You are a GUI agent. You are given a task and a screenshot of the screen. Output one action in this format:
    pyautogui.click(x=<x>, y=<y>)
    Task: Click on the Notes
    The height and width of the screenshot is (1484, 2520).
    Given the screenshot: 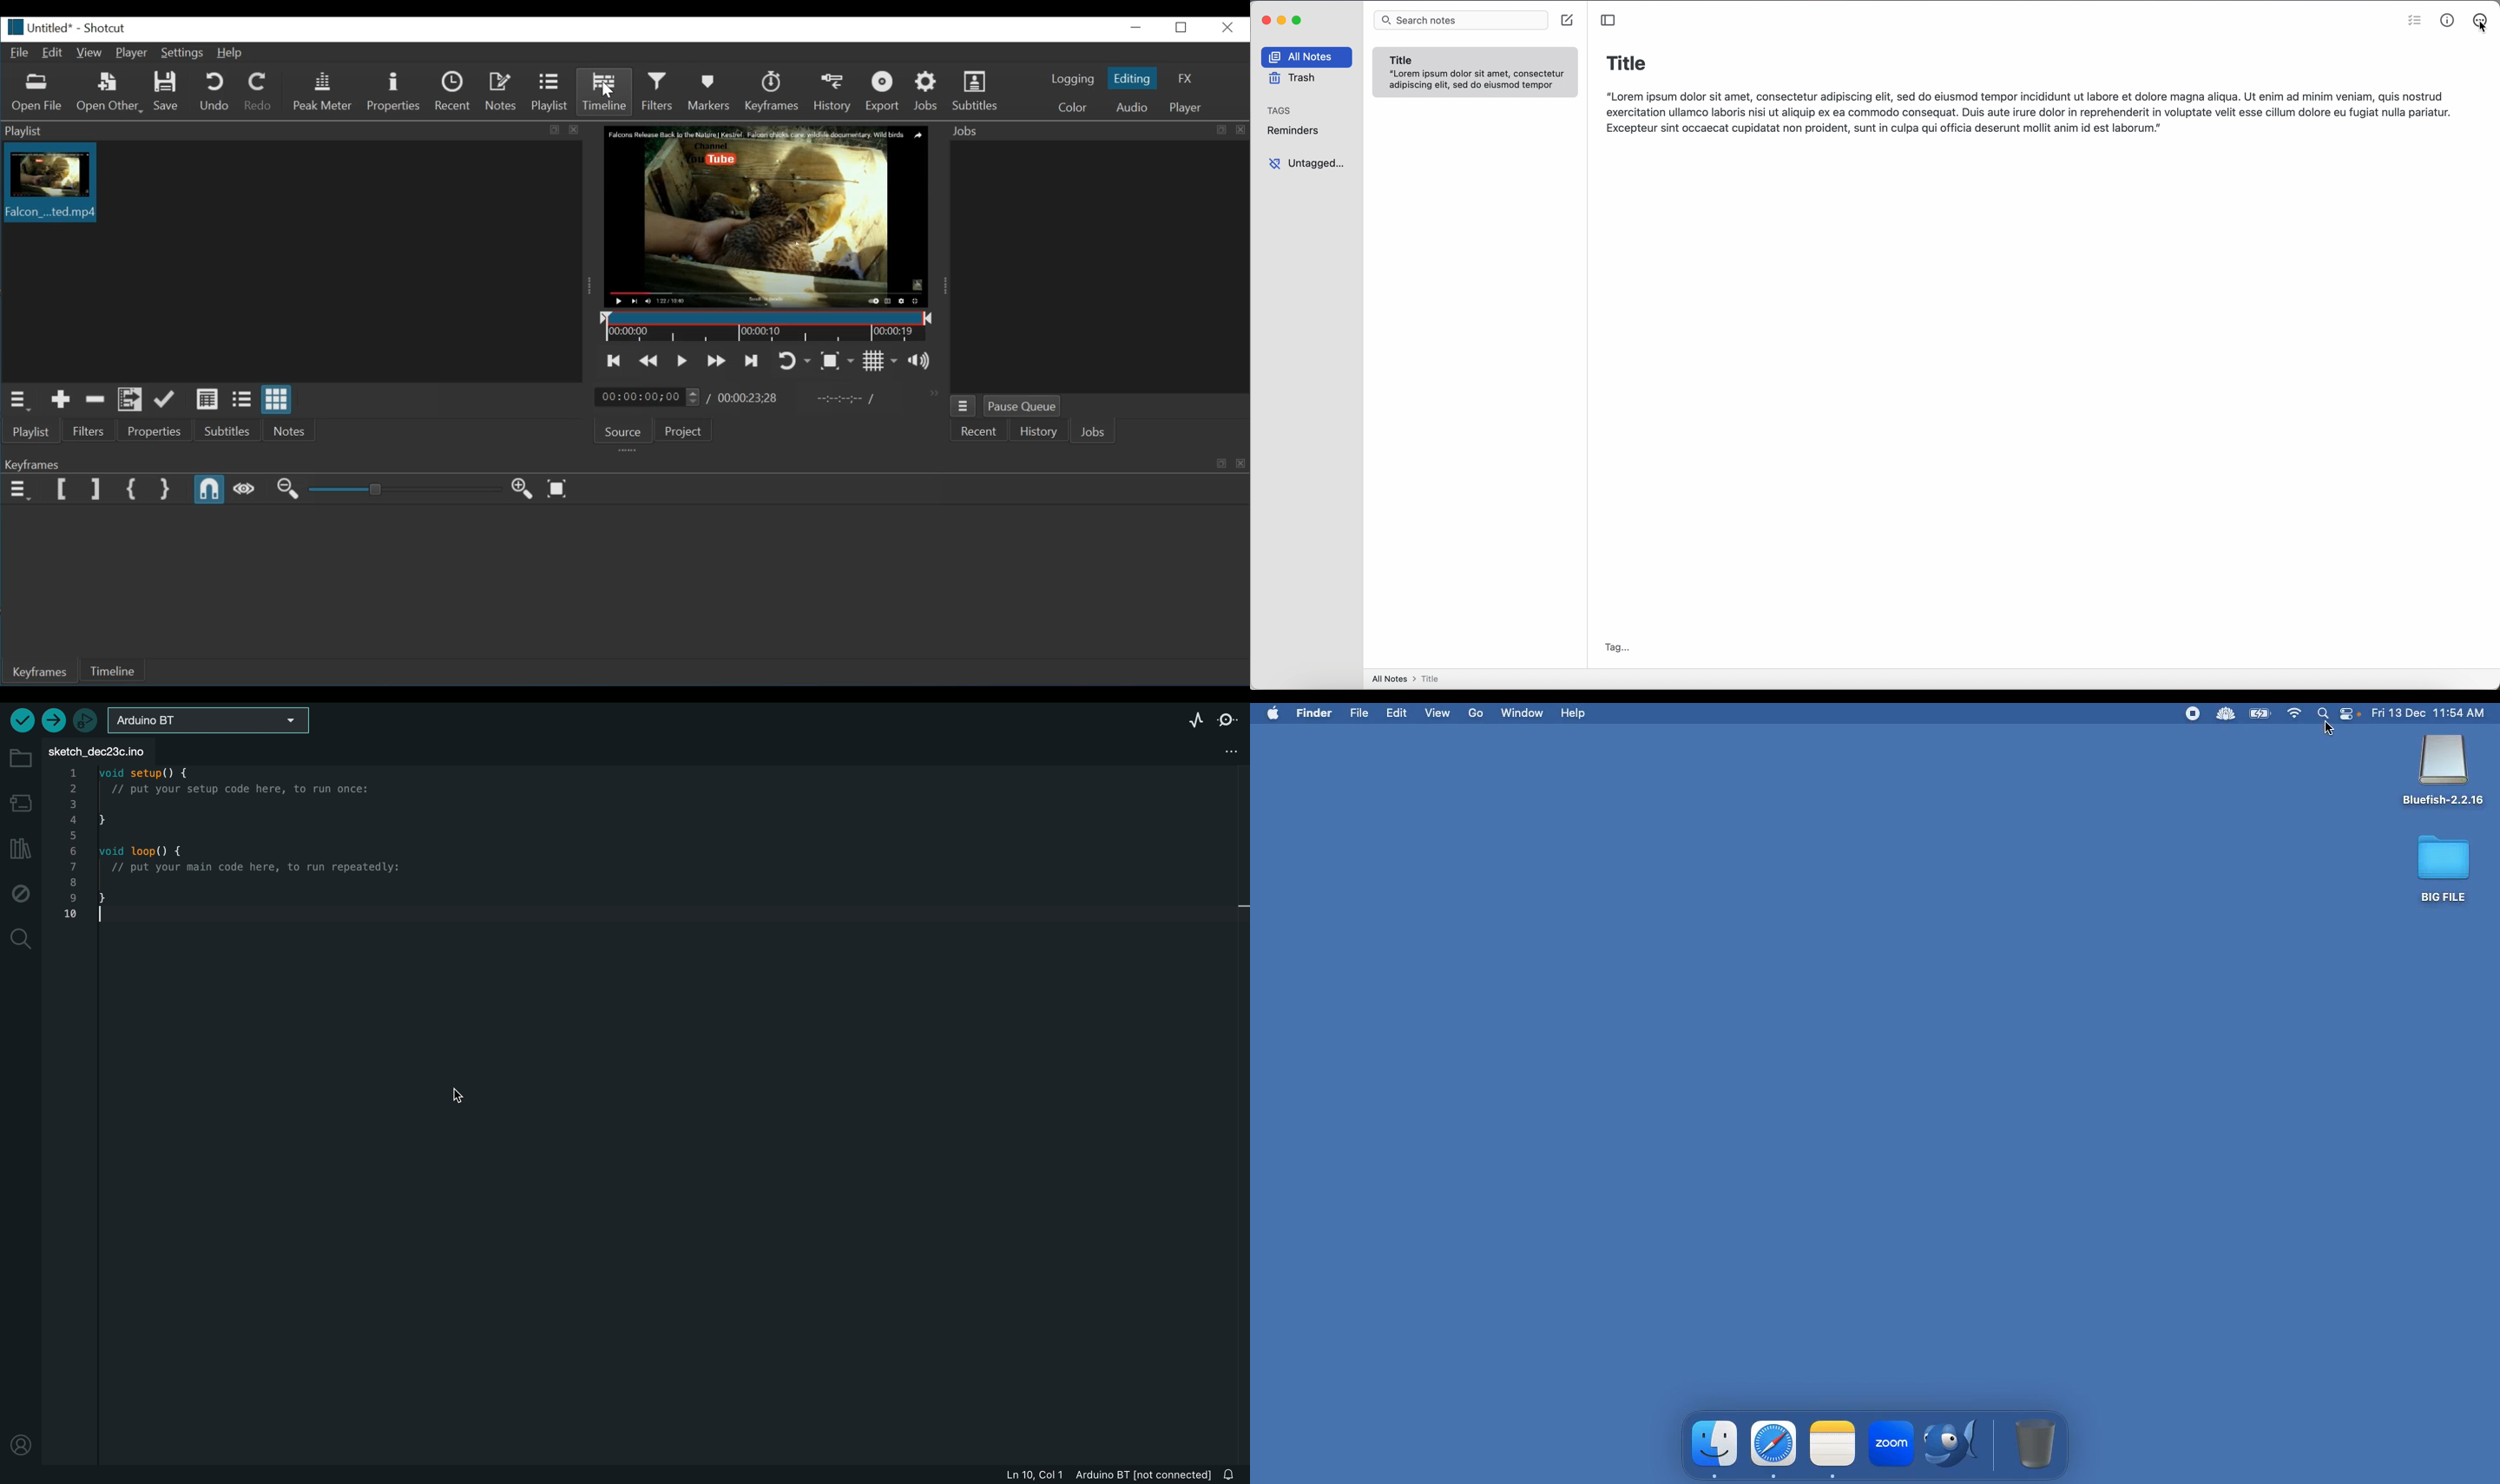 What is the action you would take?
    pyautogui.click(x=290, y=429)
    